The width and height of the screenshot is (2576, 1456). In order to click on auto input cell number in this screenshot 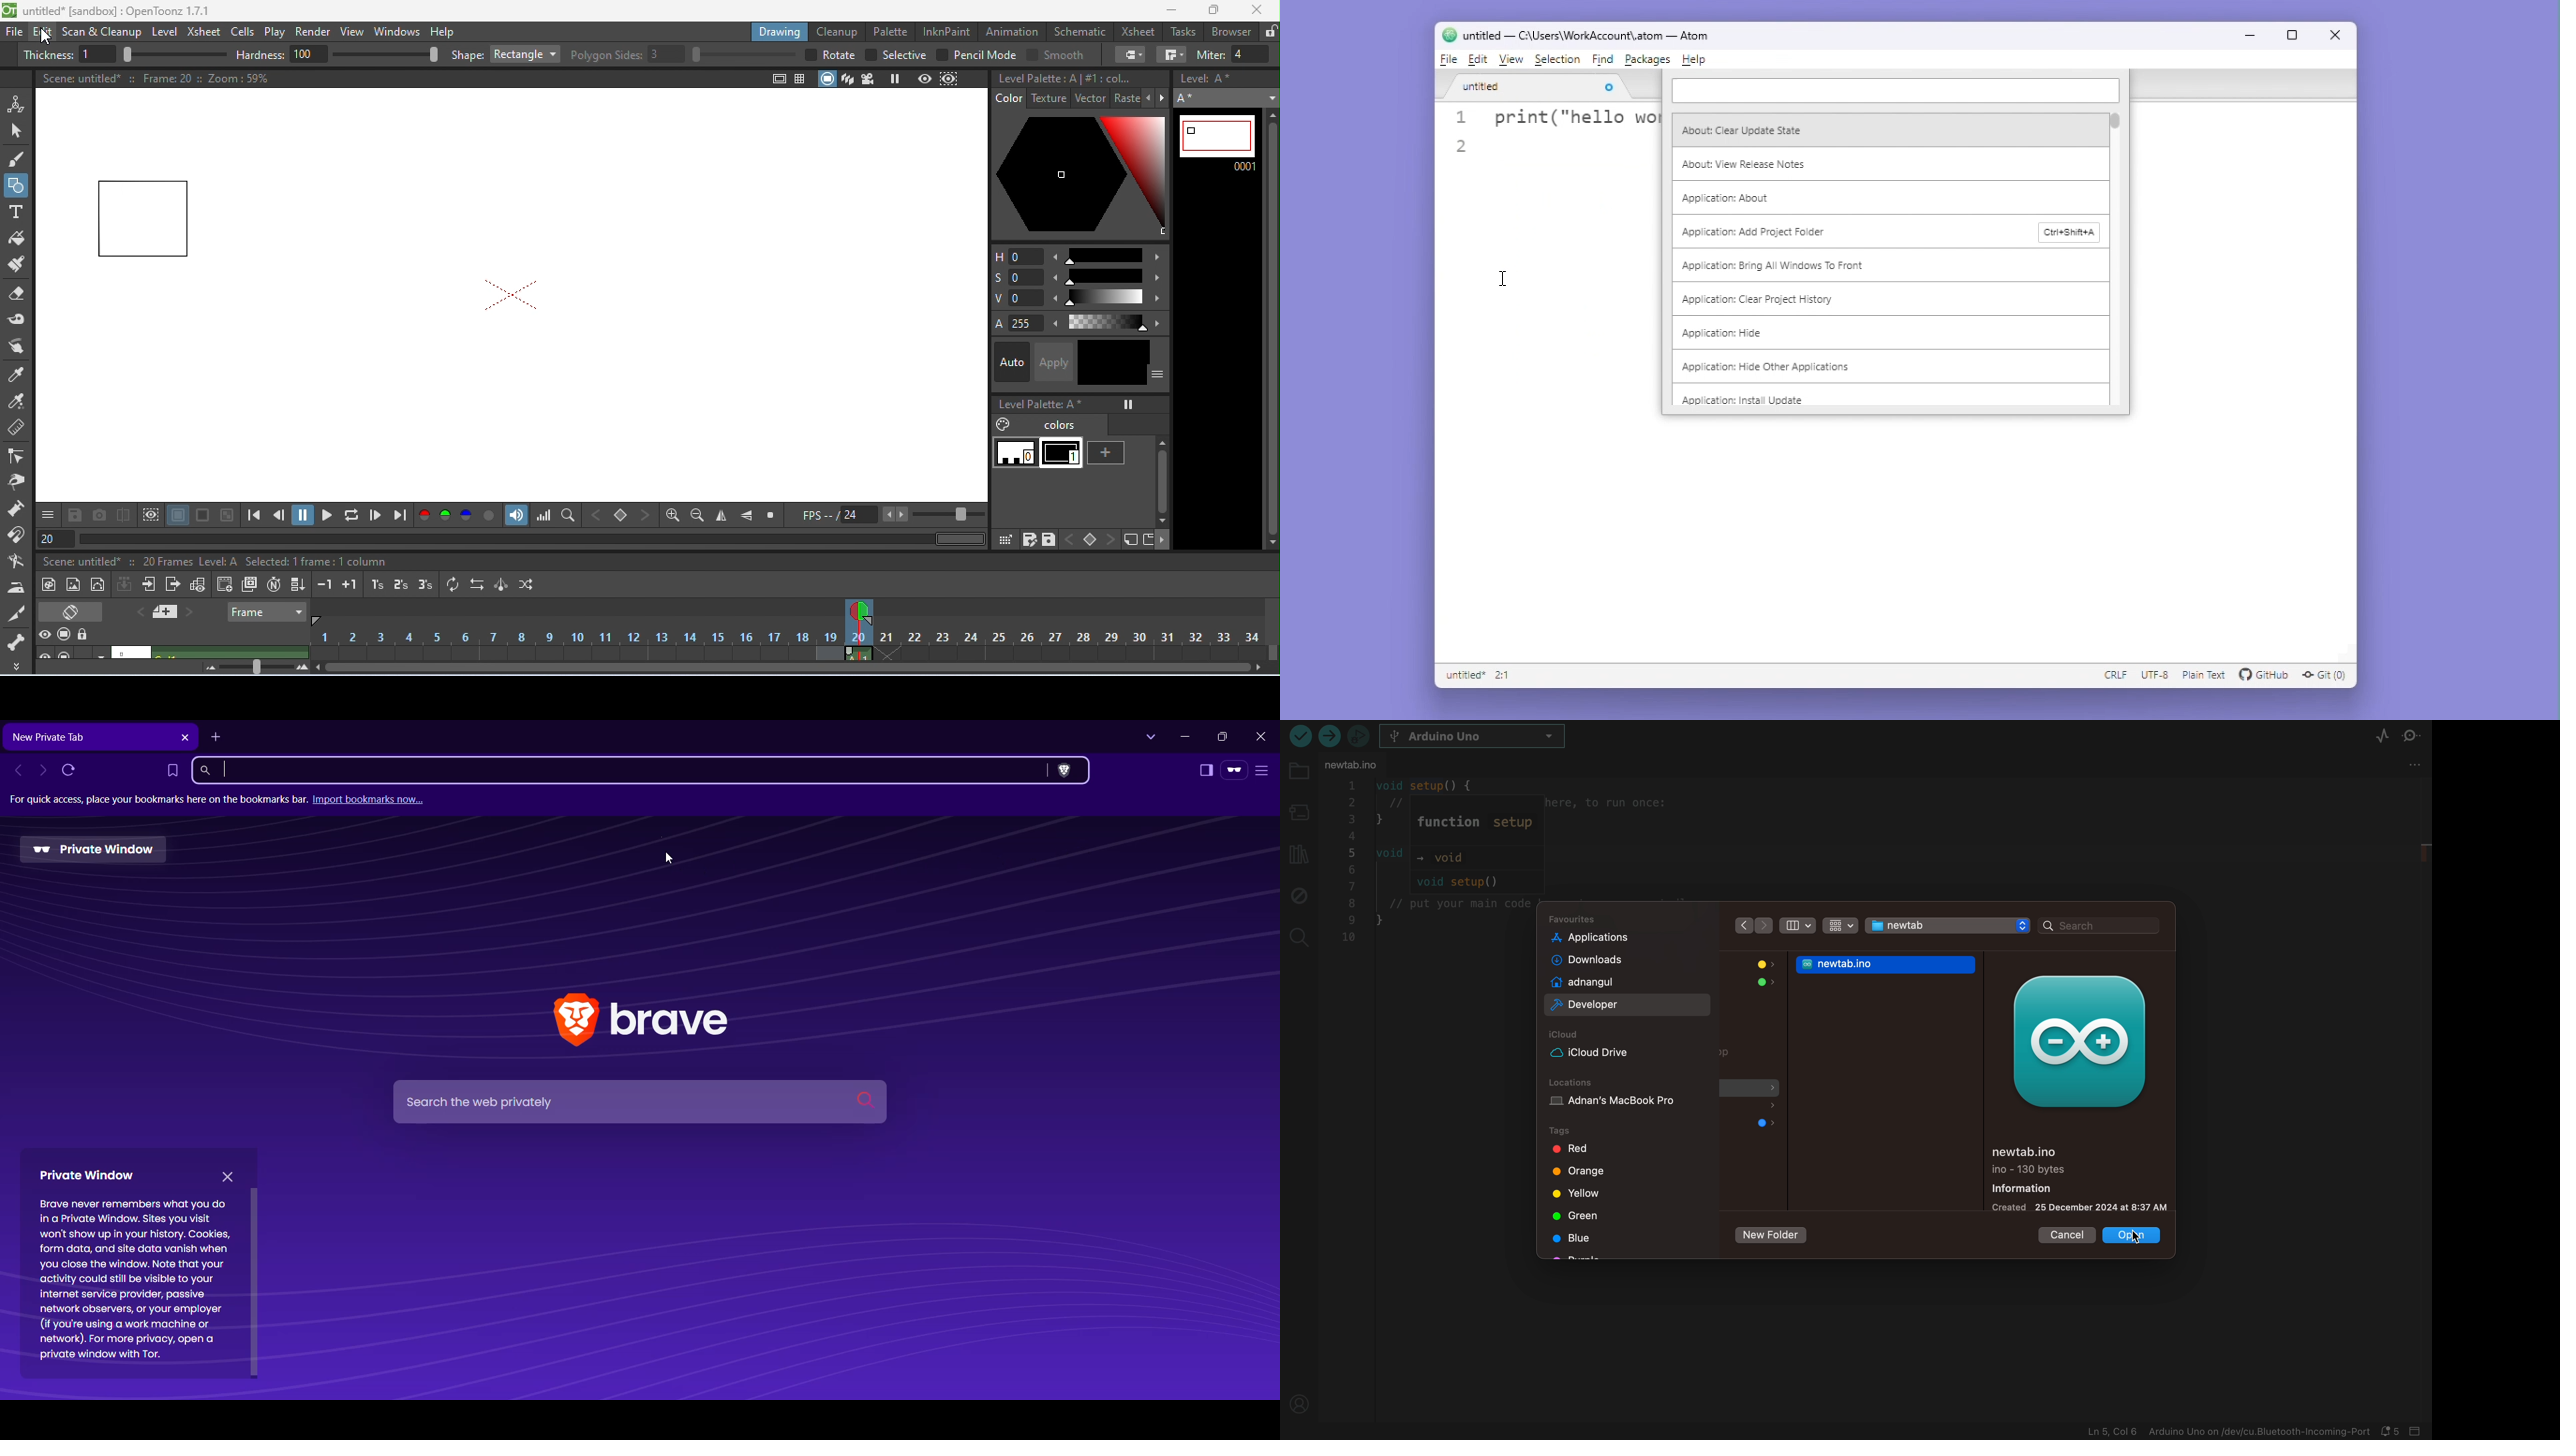, I will do `click(277, 587)`.